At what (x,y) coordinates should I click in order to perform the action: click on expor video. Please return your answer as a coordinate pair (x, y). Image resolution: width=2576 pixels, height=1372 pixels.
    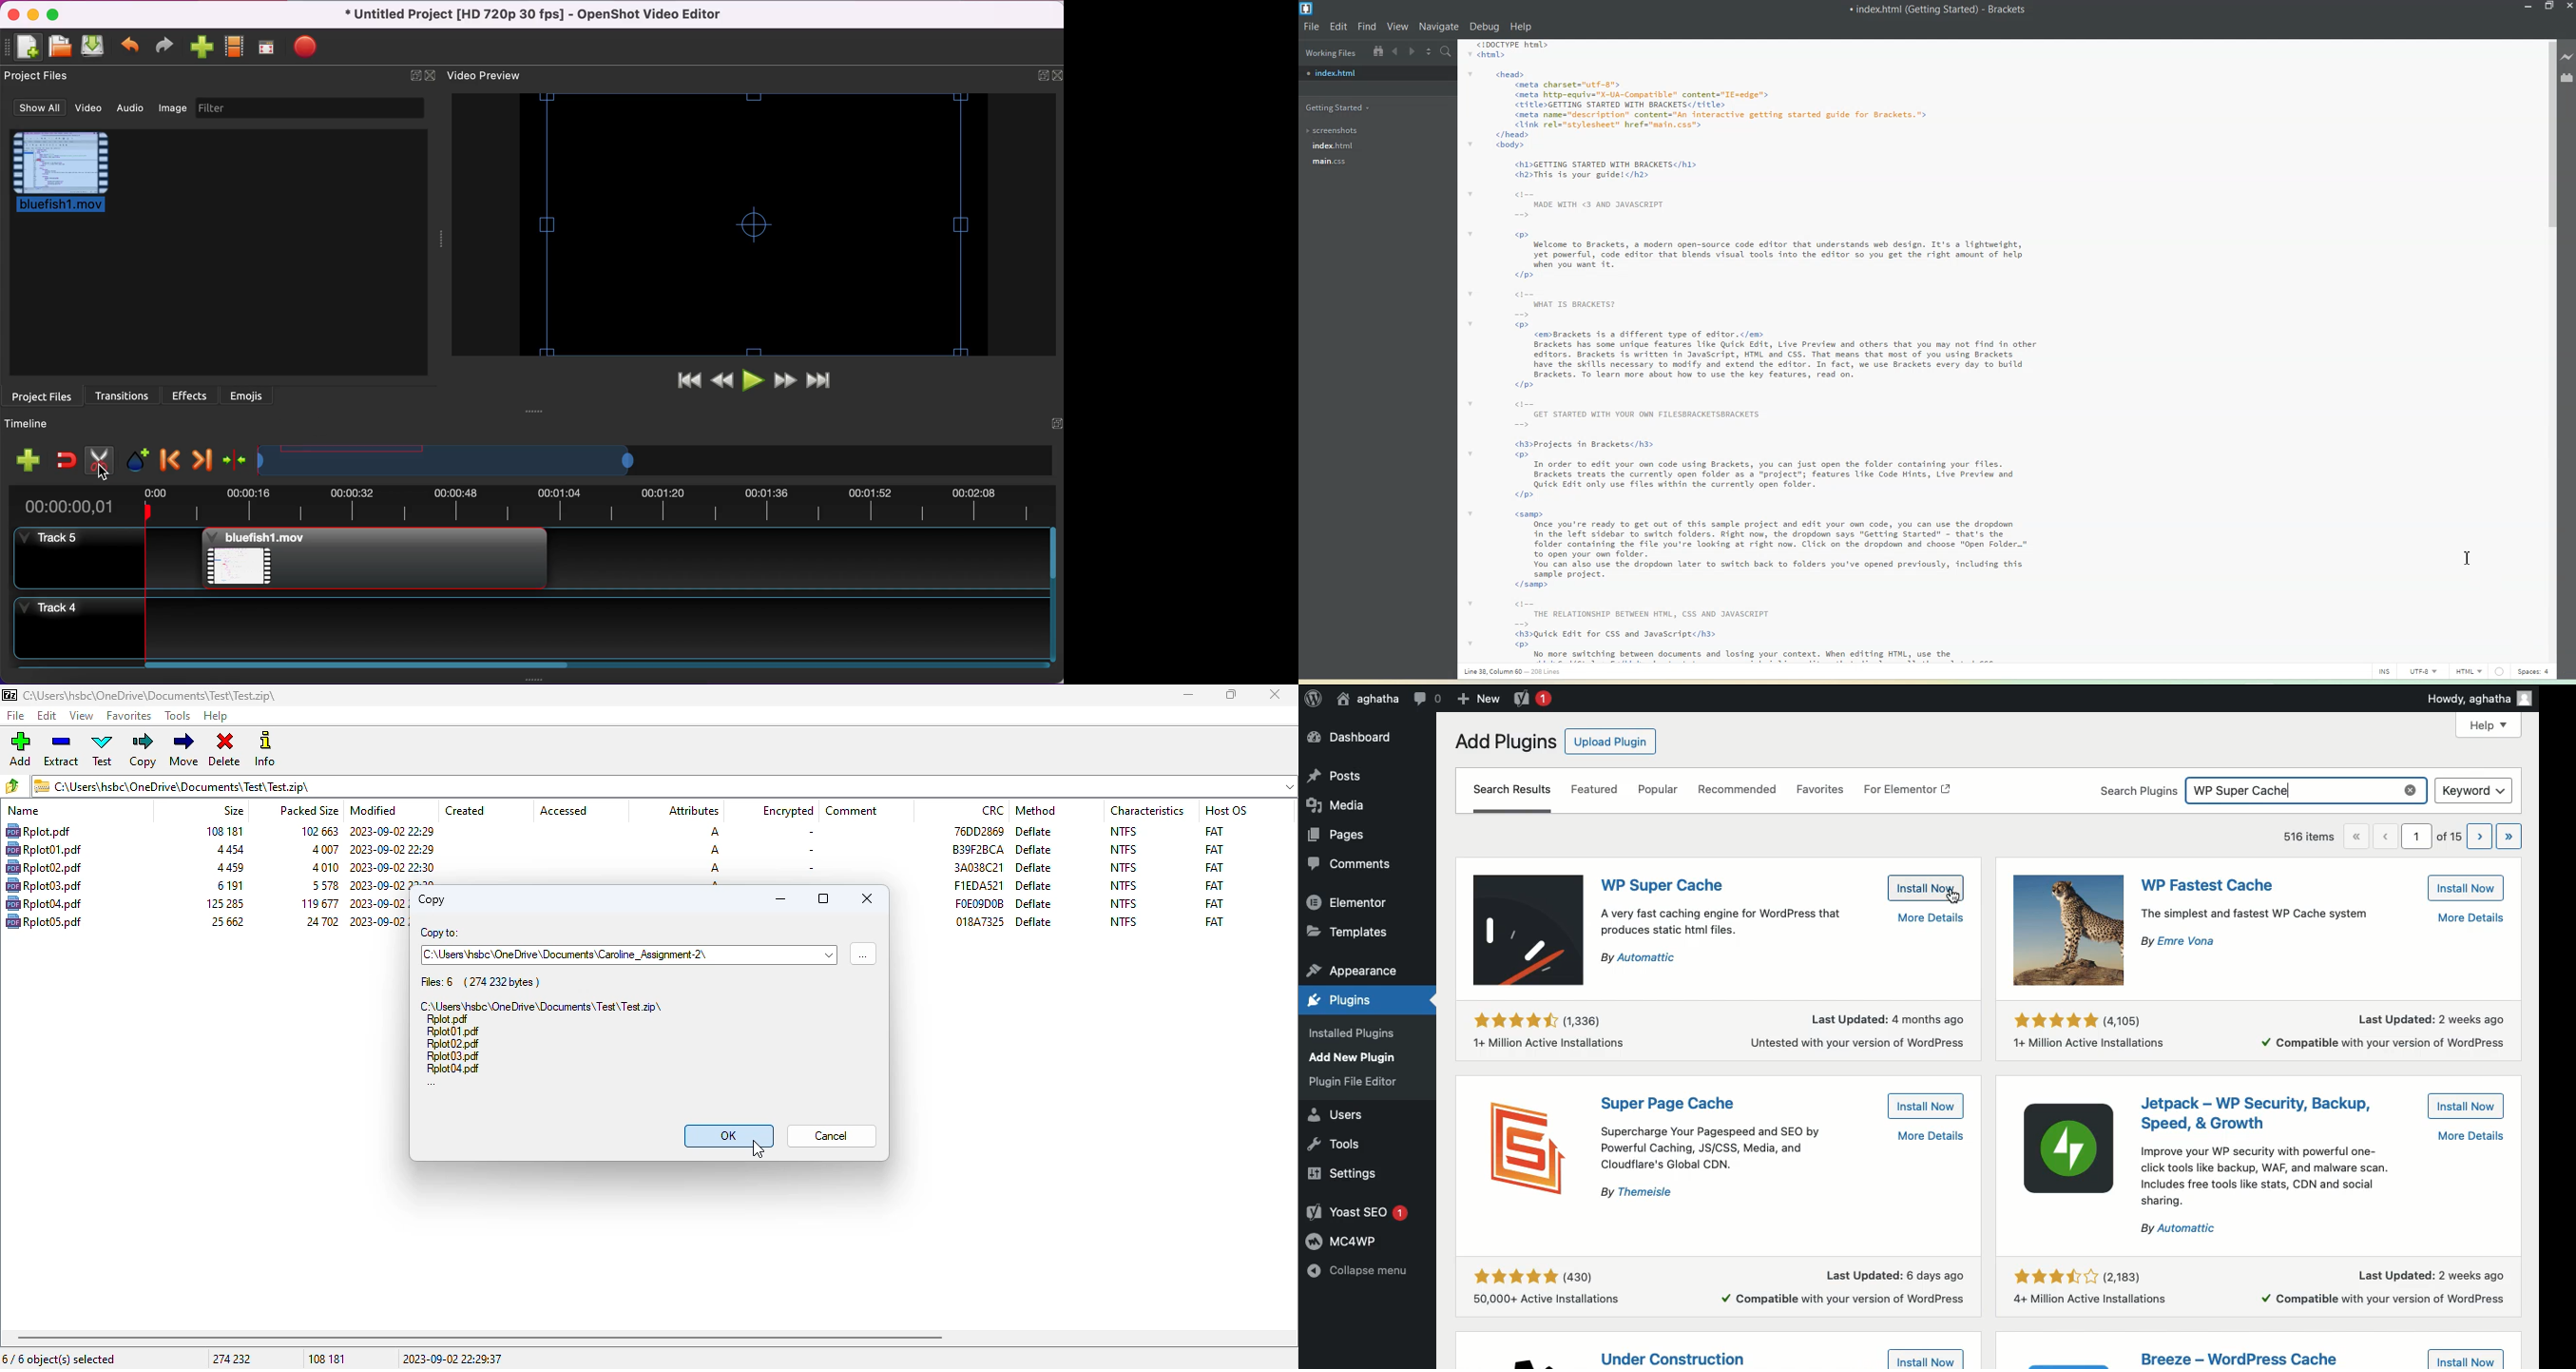
    Looking at the image, I should click on (307, 45).